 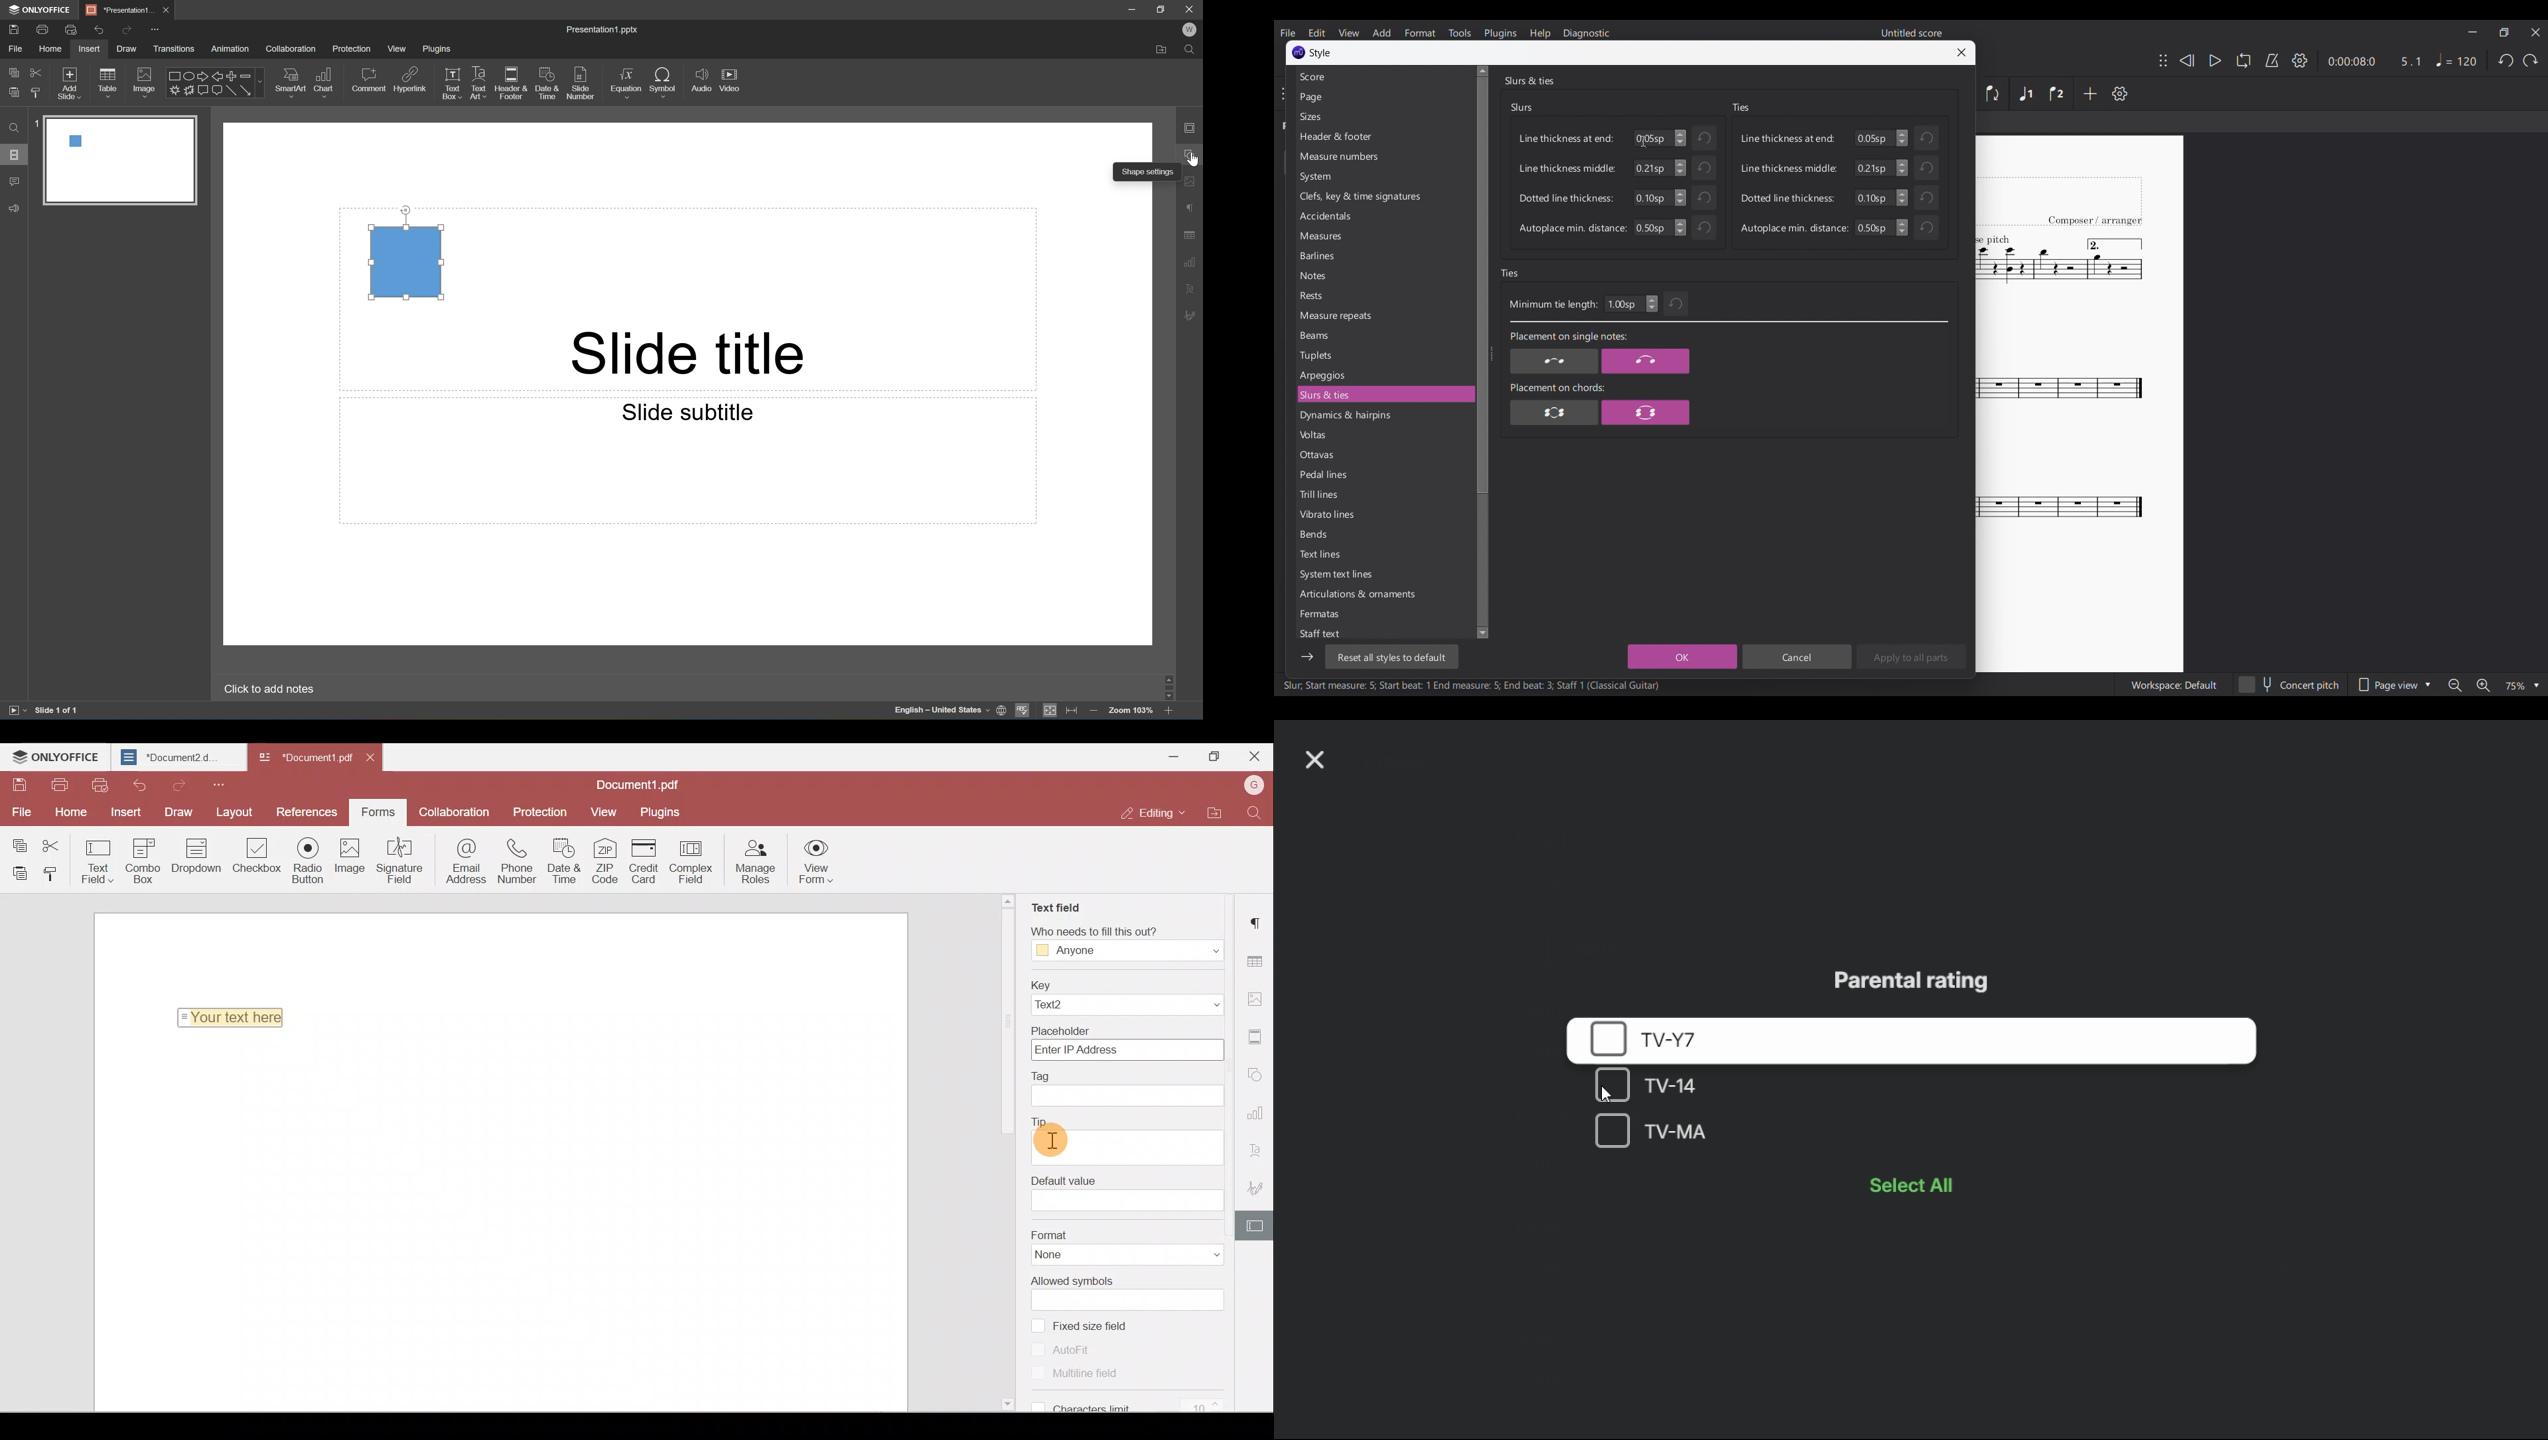 I want to click on Close, so click(x=165, y=10).